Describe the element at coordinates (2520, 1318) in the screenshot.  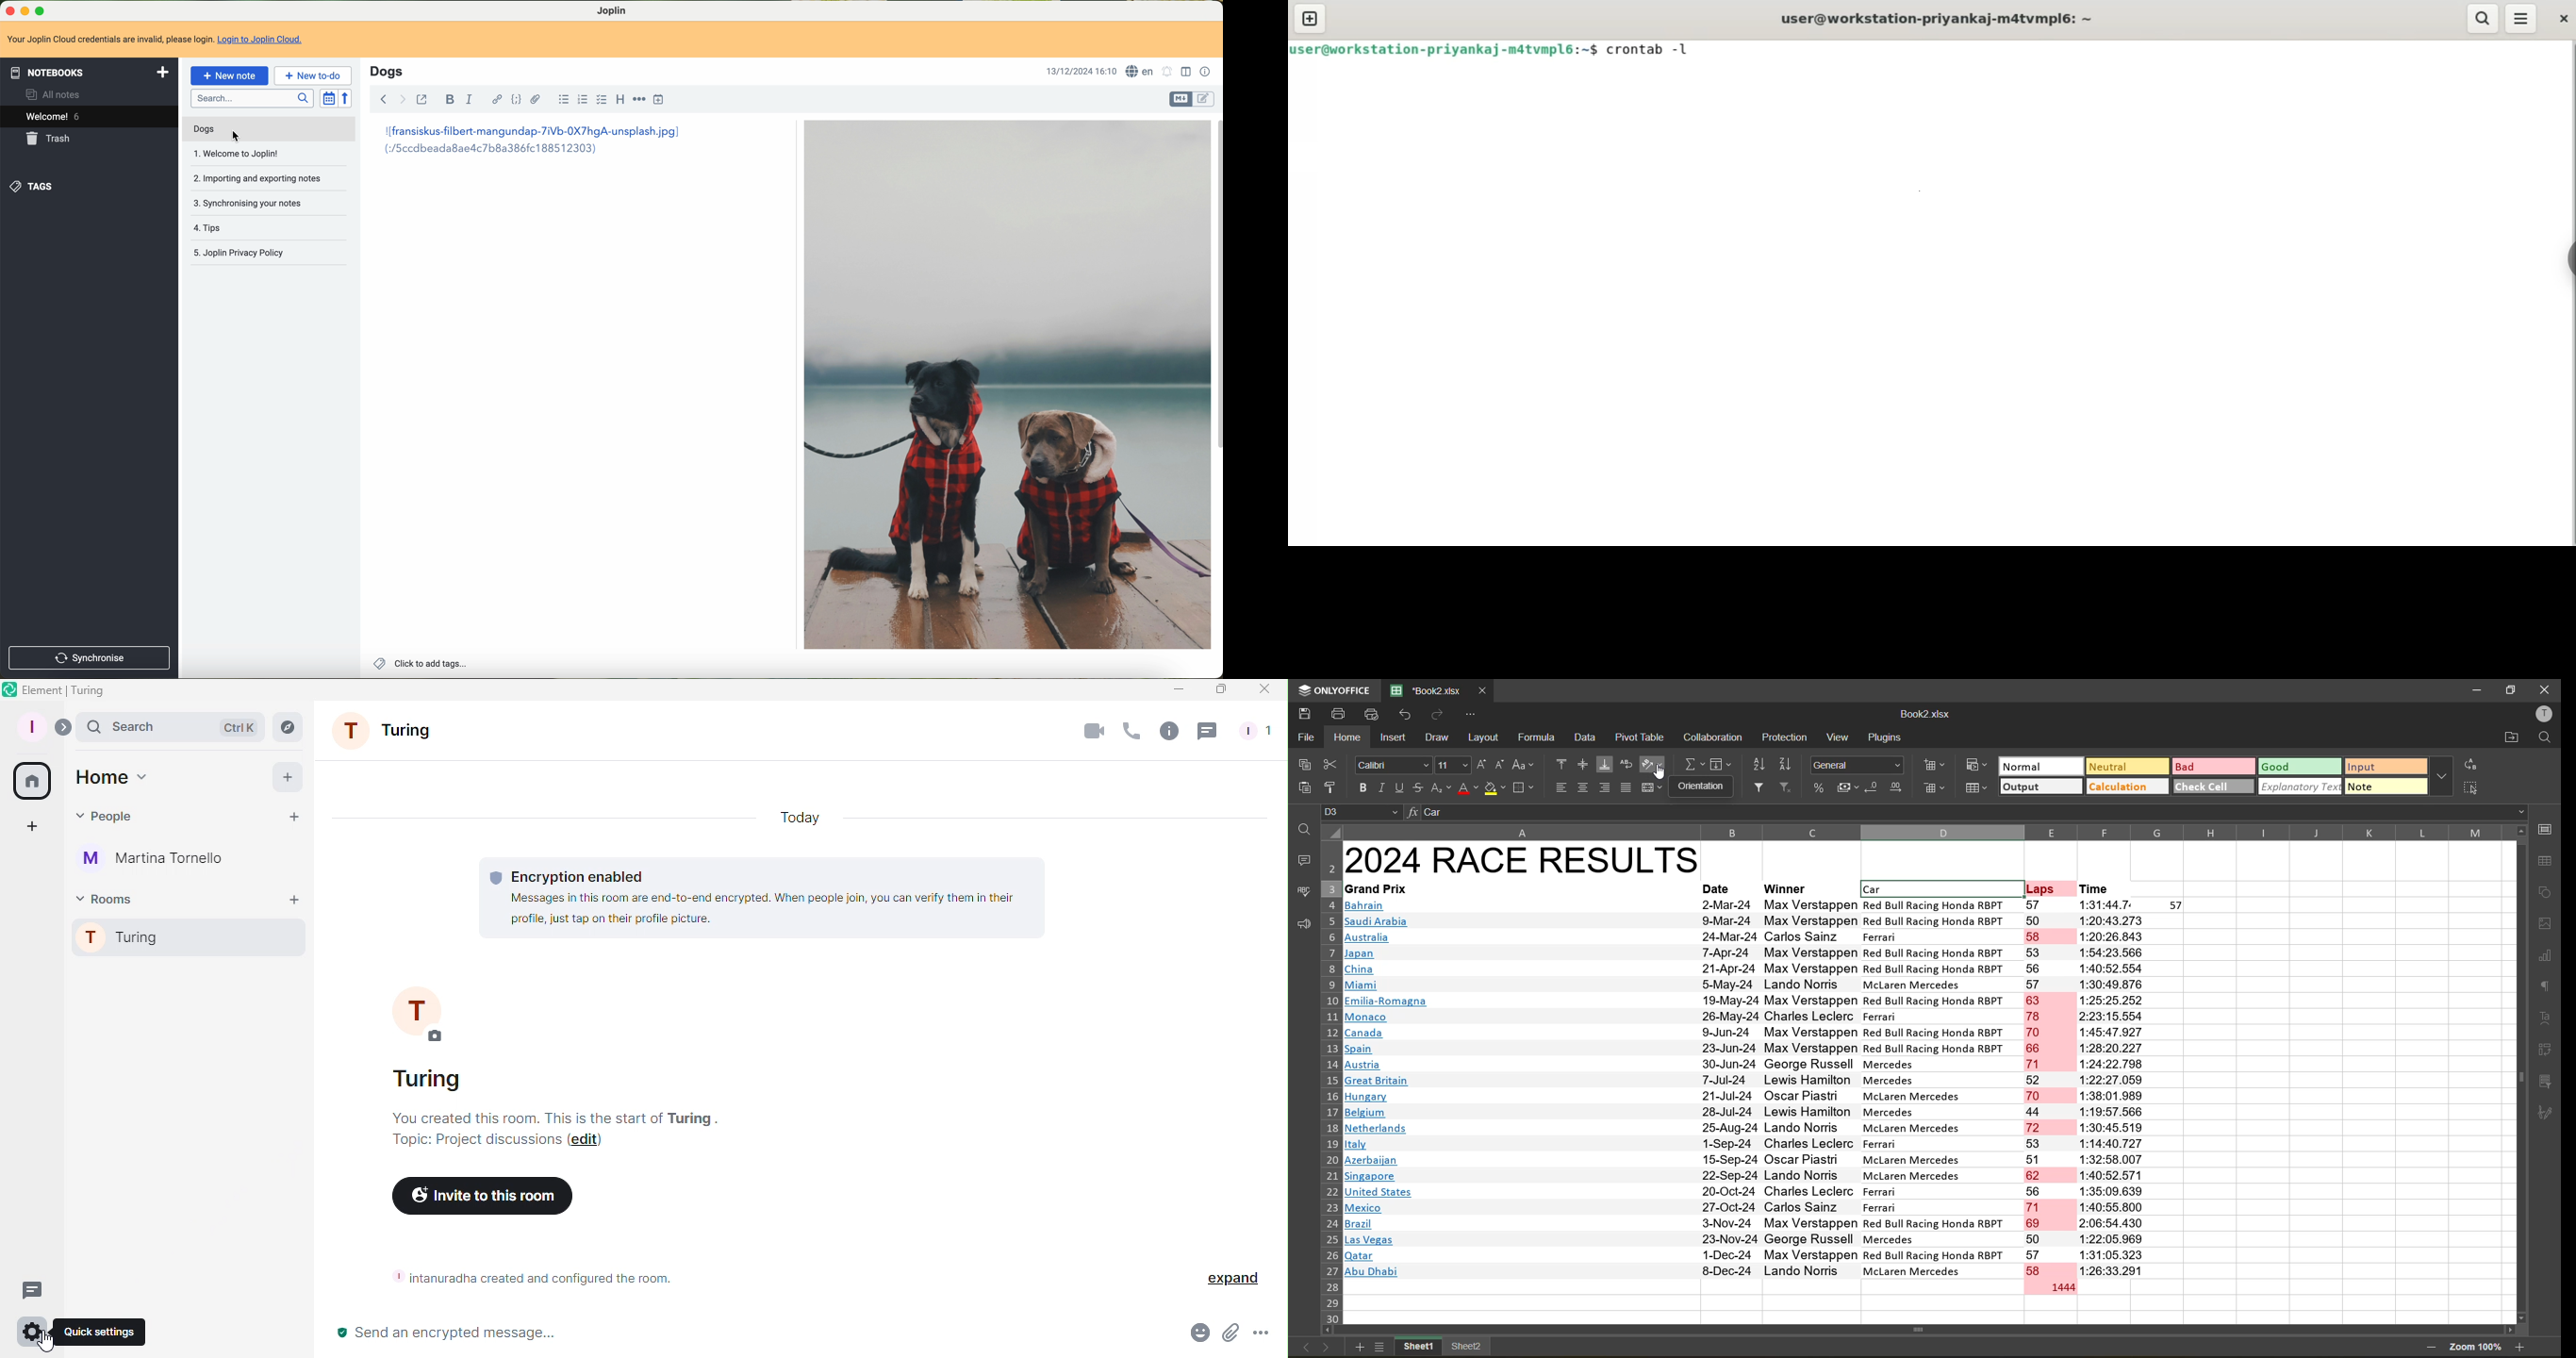
I see `Scroll down` at that location.